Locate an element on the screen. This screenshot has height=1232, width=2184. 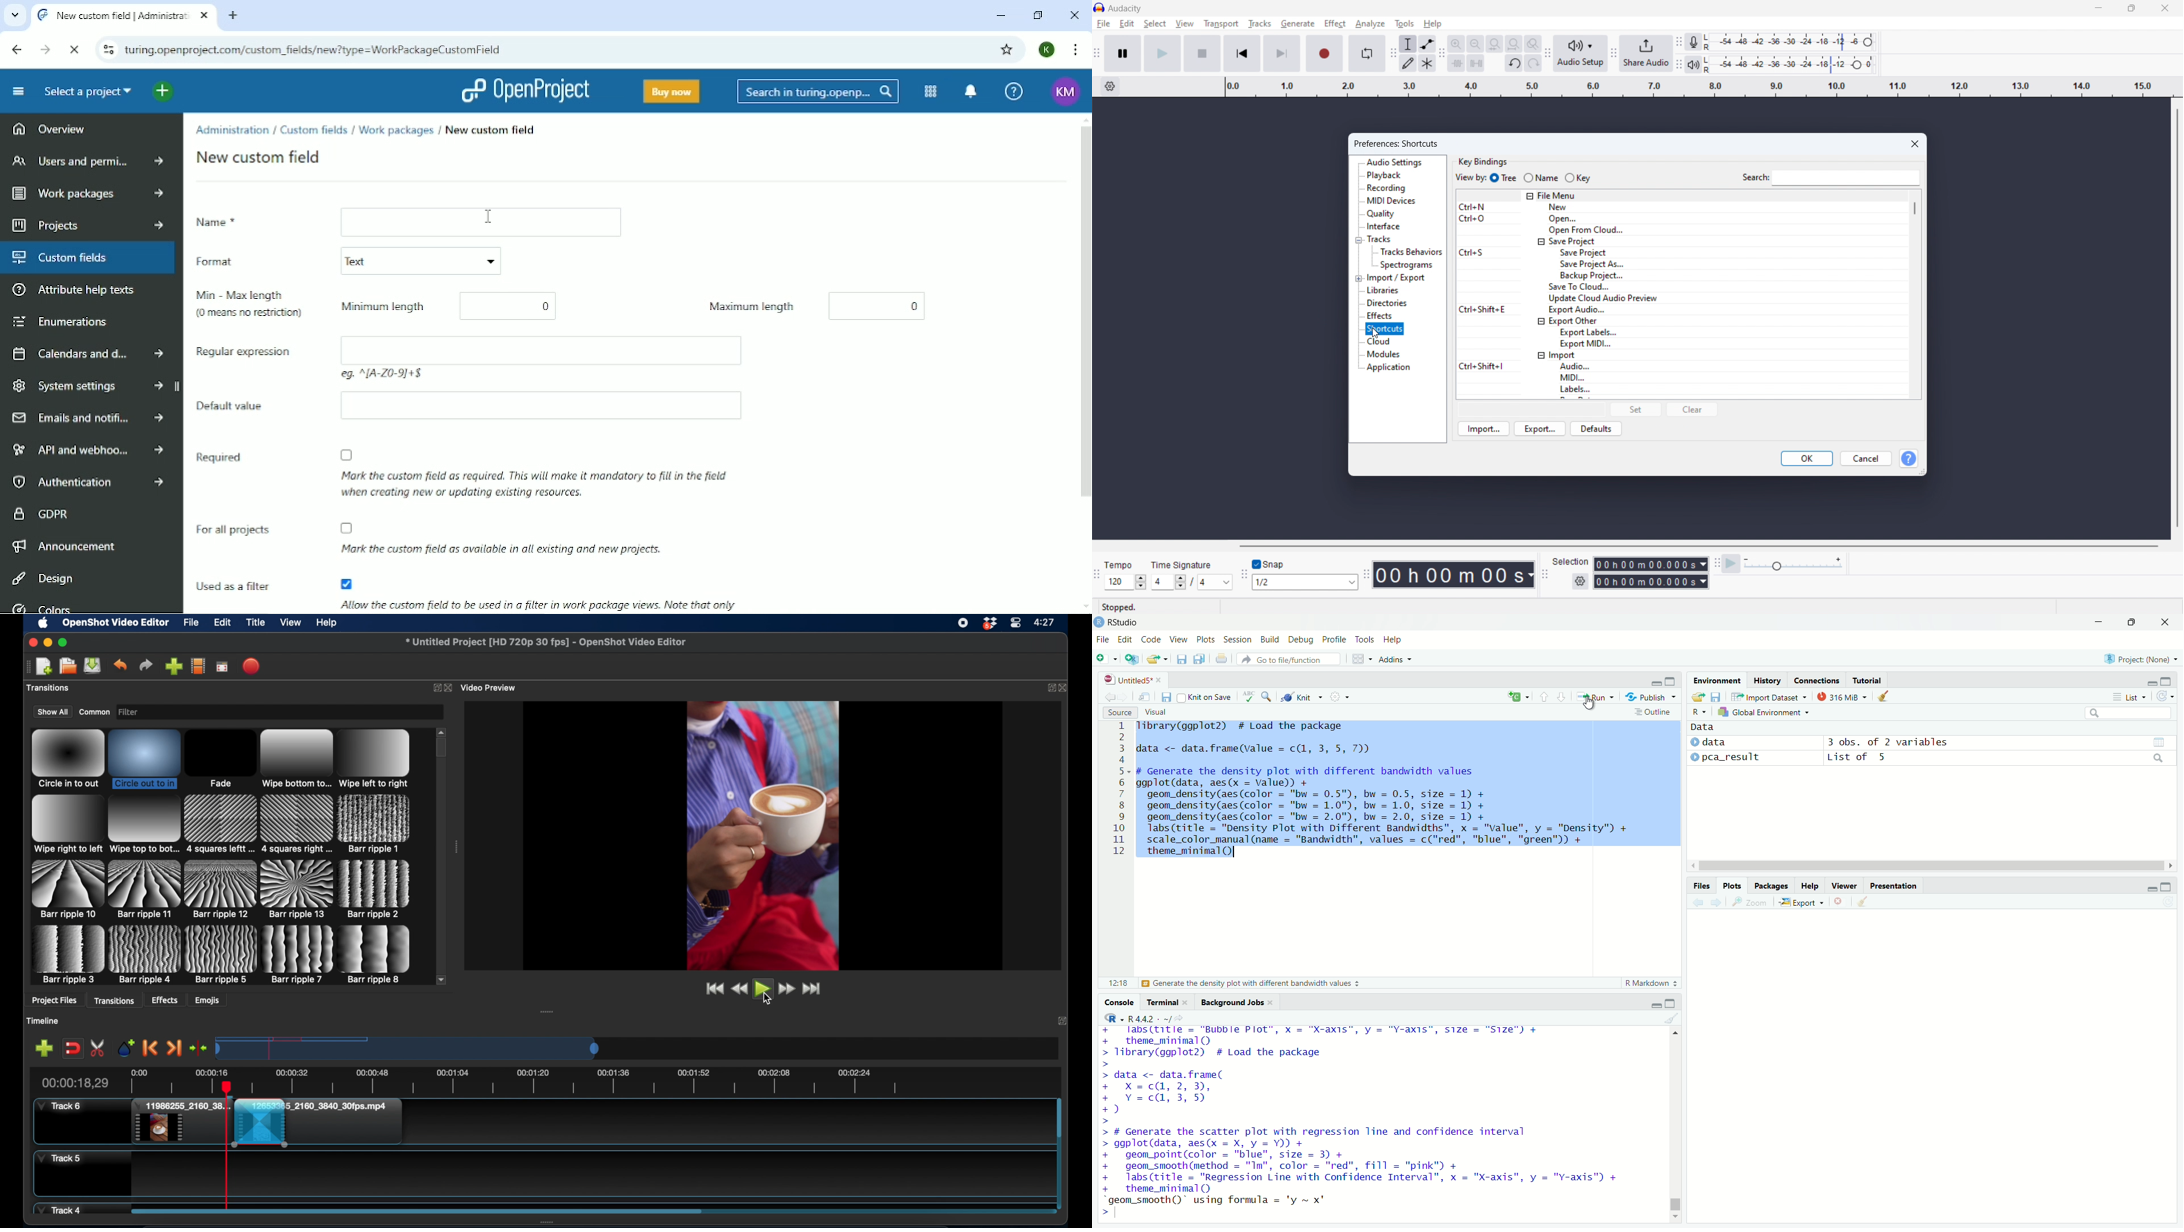
expand is located at coordinates (435, 687).